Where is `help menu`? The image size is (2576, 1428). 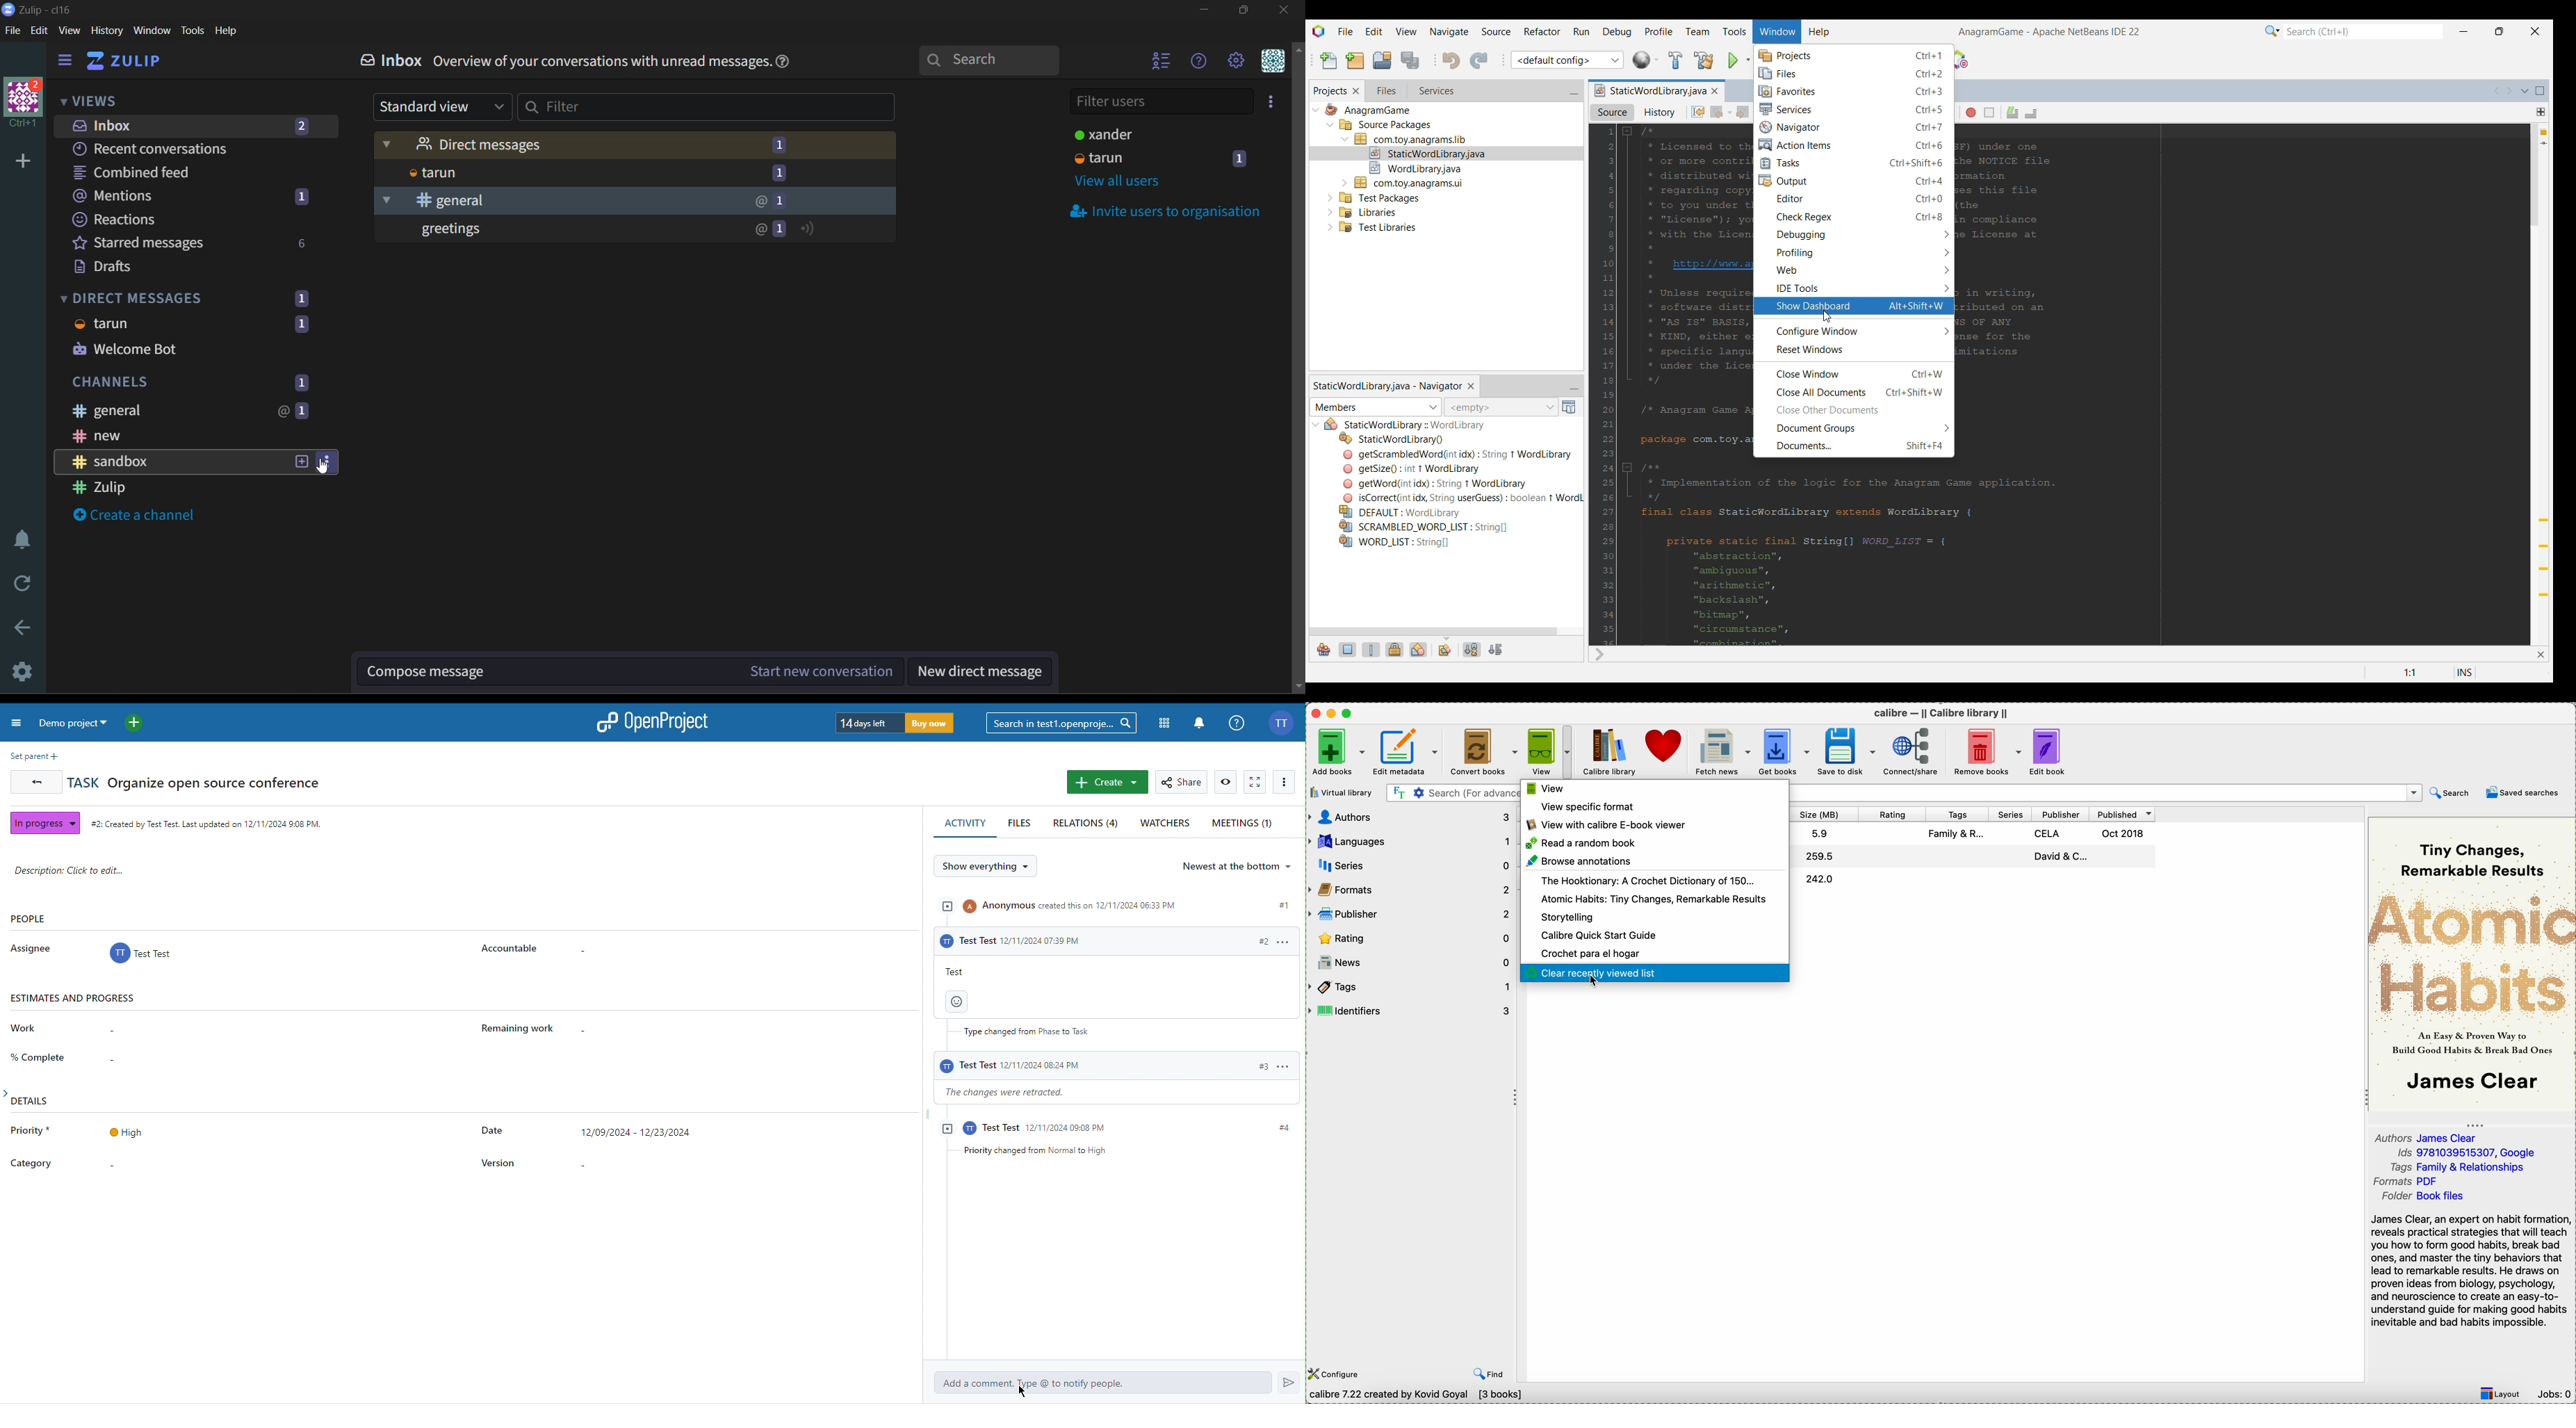
help menu is located at coordinates (1198, 62).